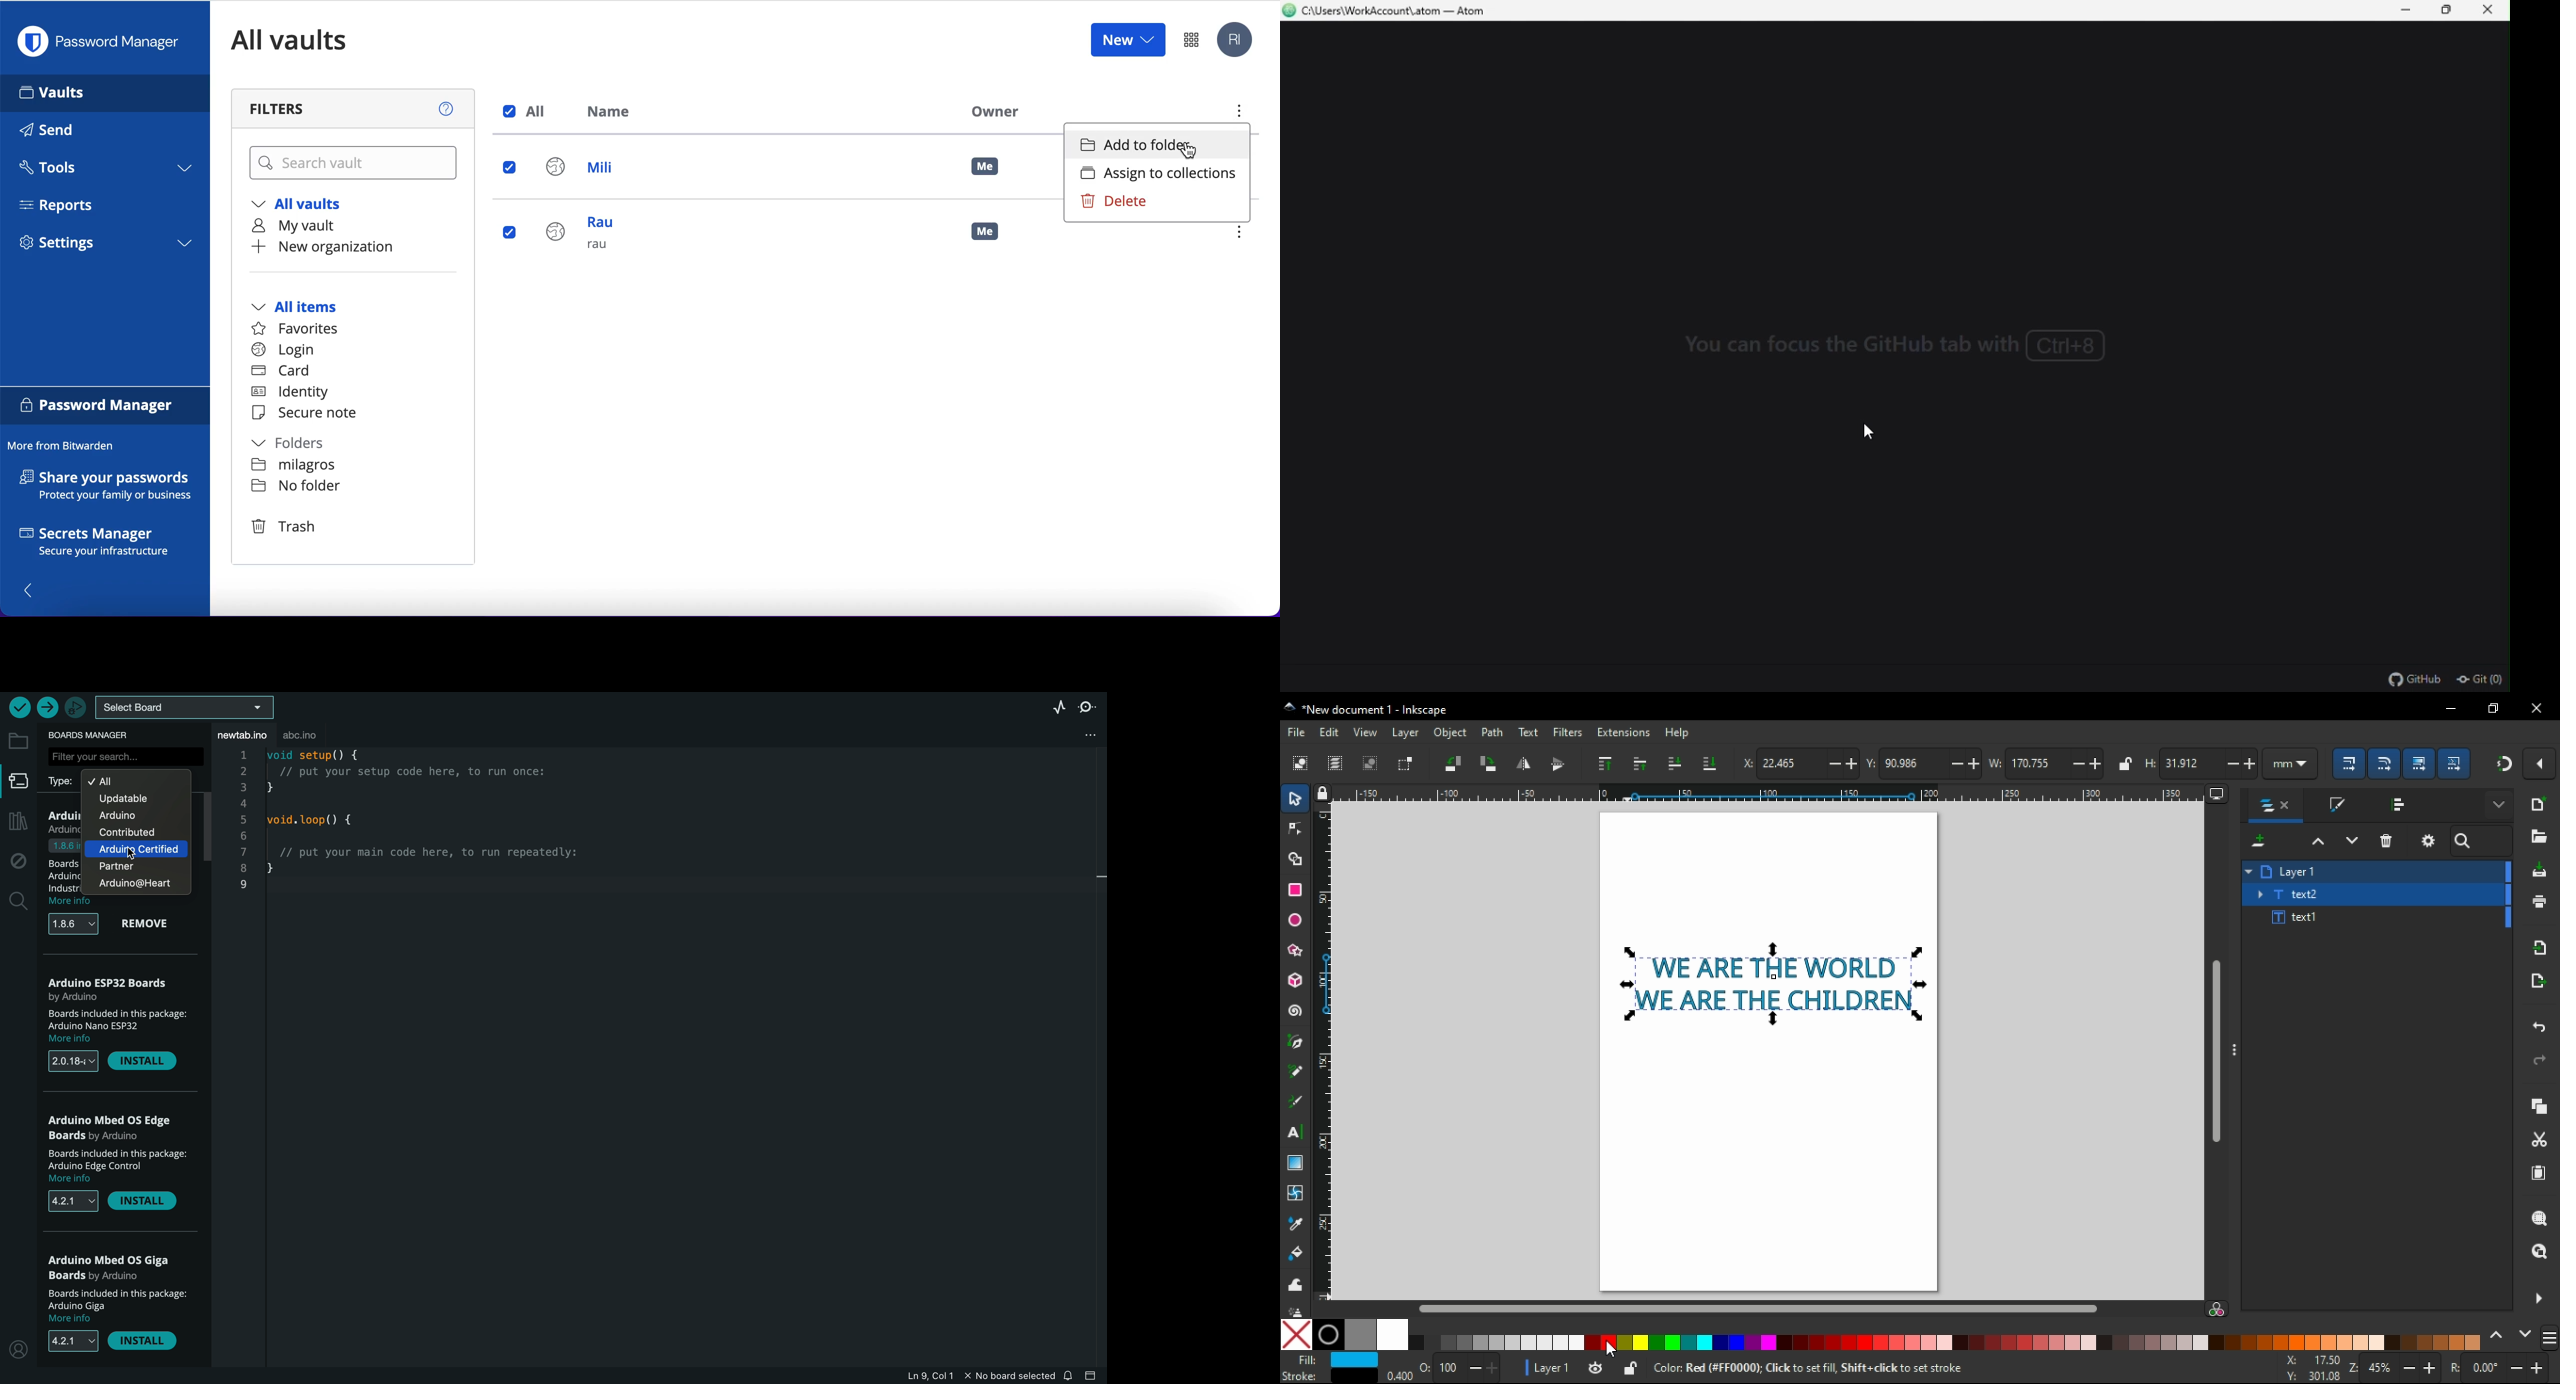 The image size is (2576, 1400). What do you see at coordinates (2539, 872) in the screenshot?
I see `save` at bounding box center [2539, 872].